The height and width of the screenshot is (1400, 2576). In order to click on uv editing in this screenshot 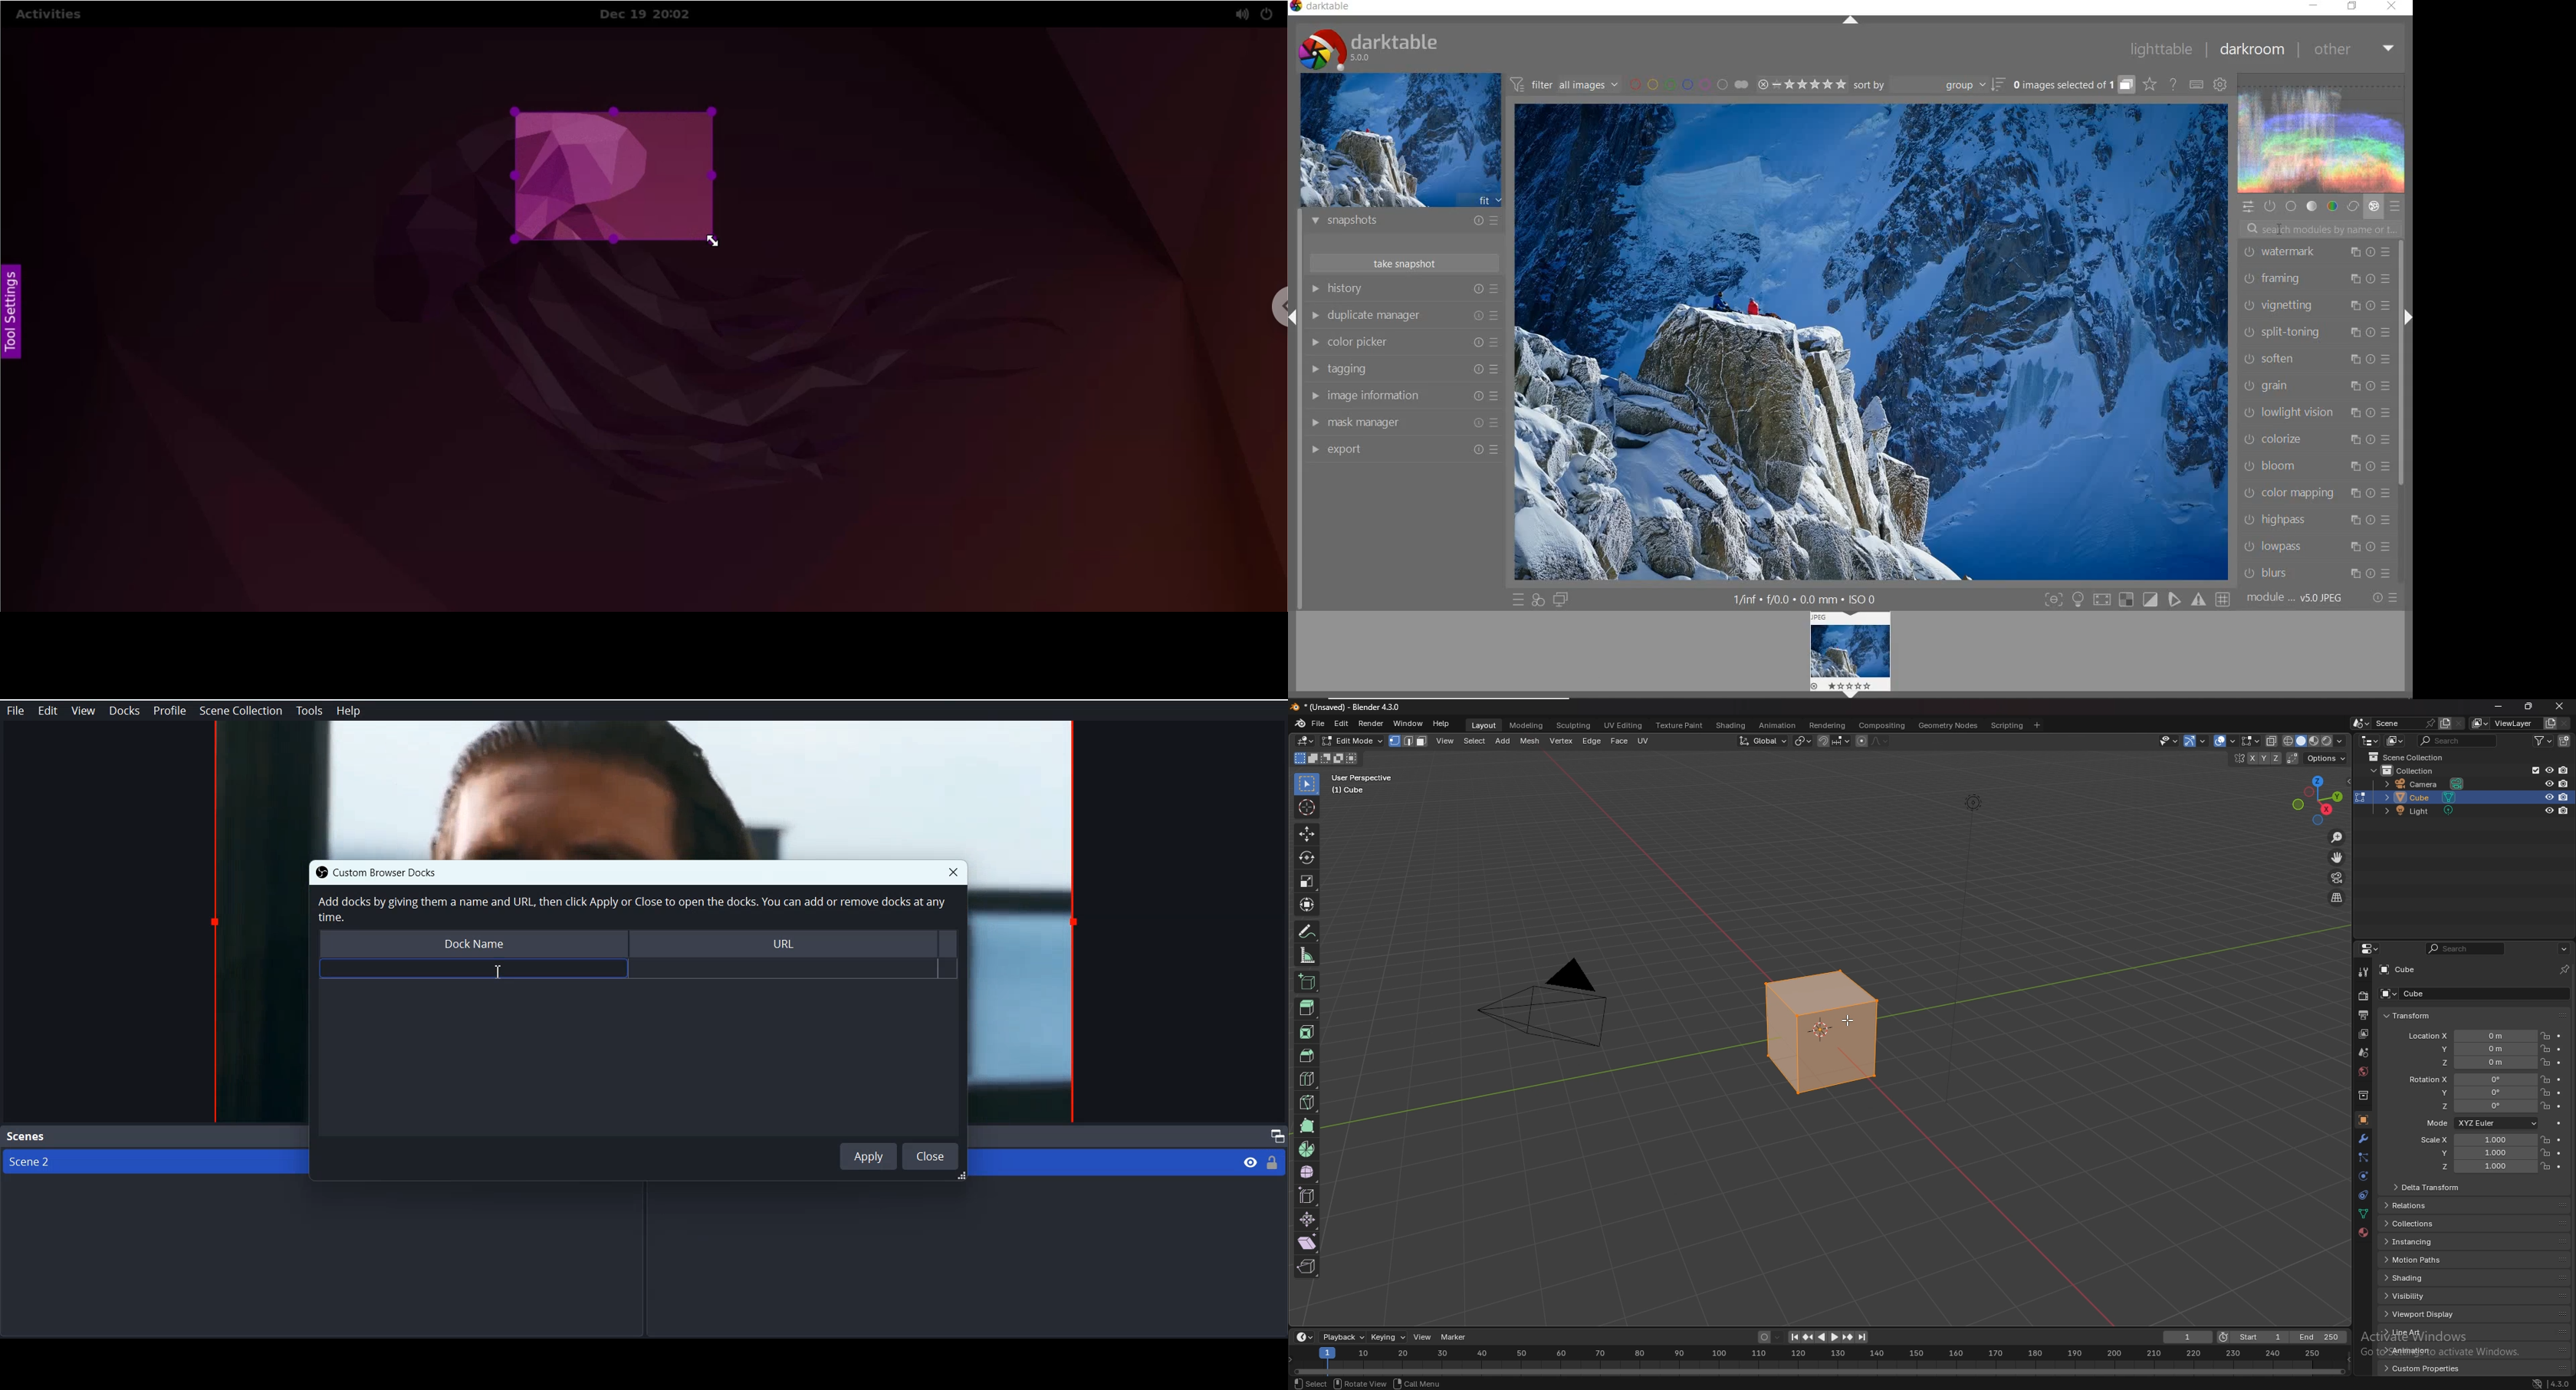, I will do `click(1625, 725)`.